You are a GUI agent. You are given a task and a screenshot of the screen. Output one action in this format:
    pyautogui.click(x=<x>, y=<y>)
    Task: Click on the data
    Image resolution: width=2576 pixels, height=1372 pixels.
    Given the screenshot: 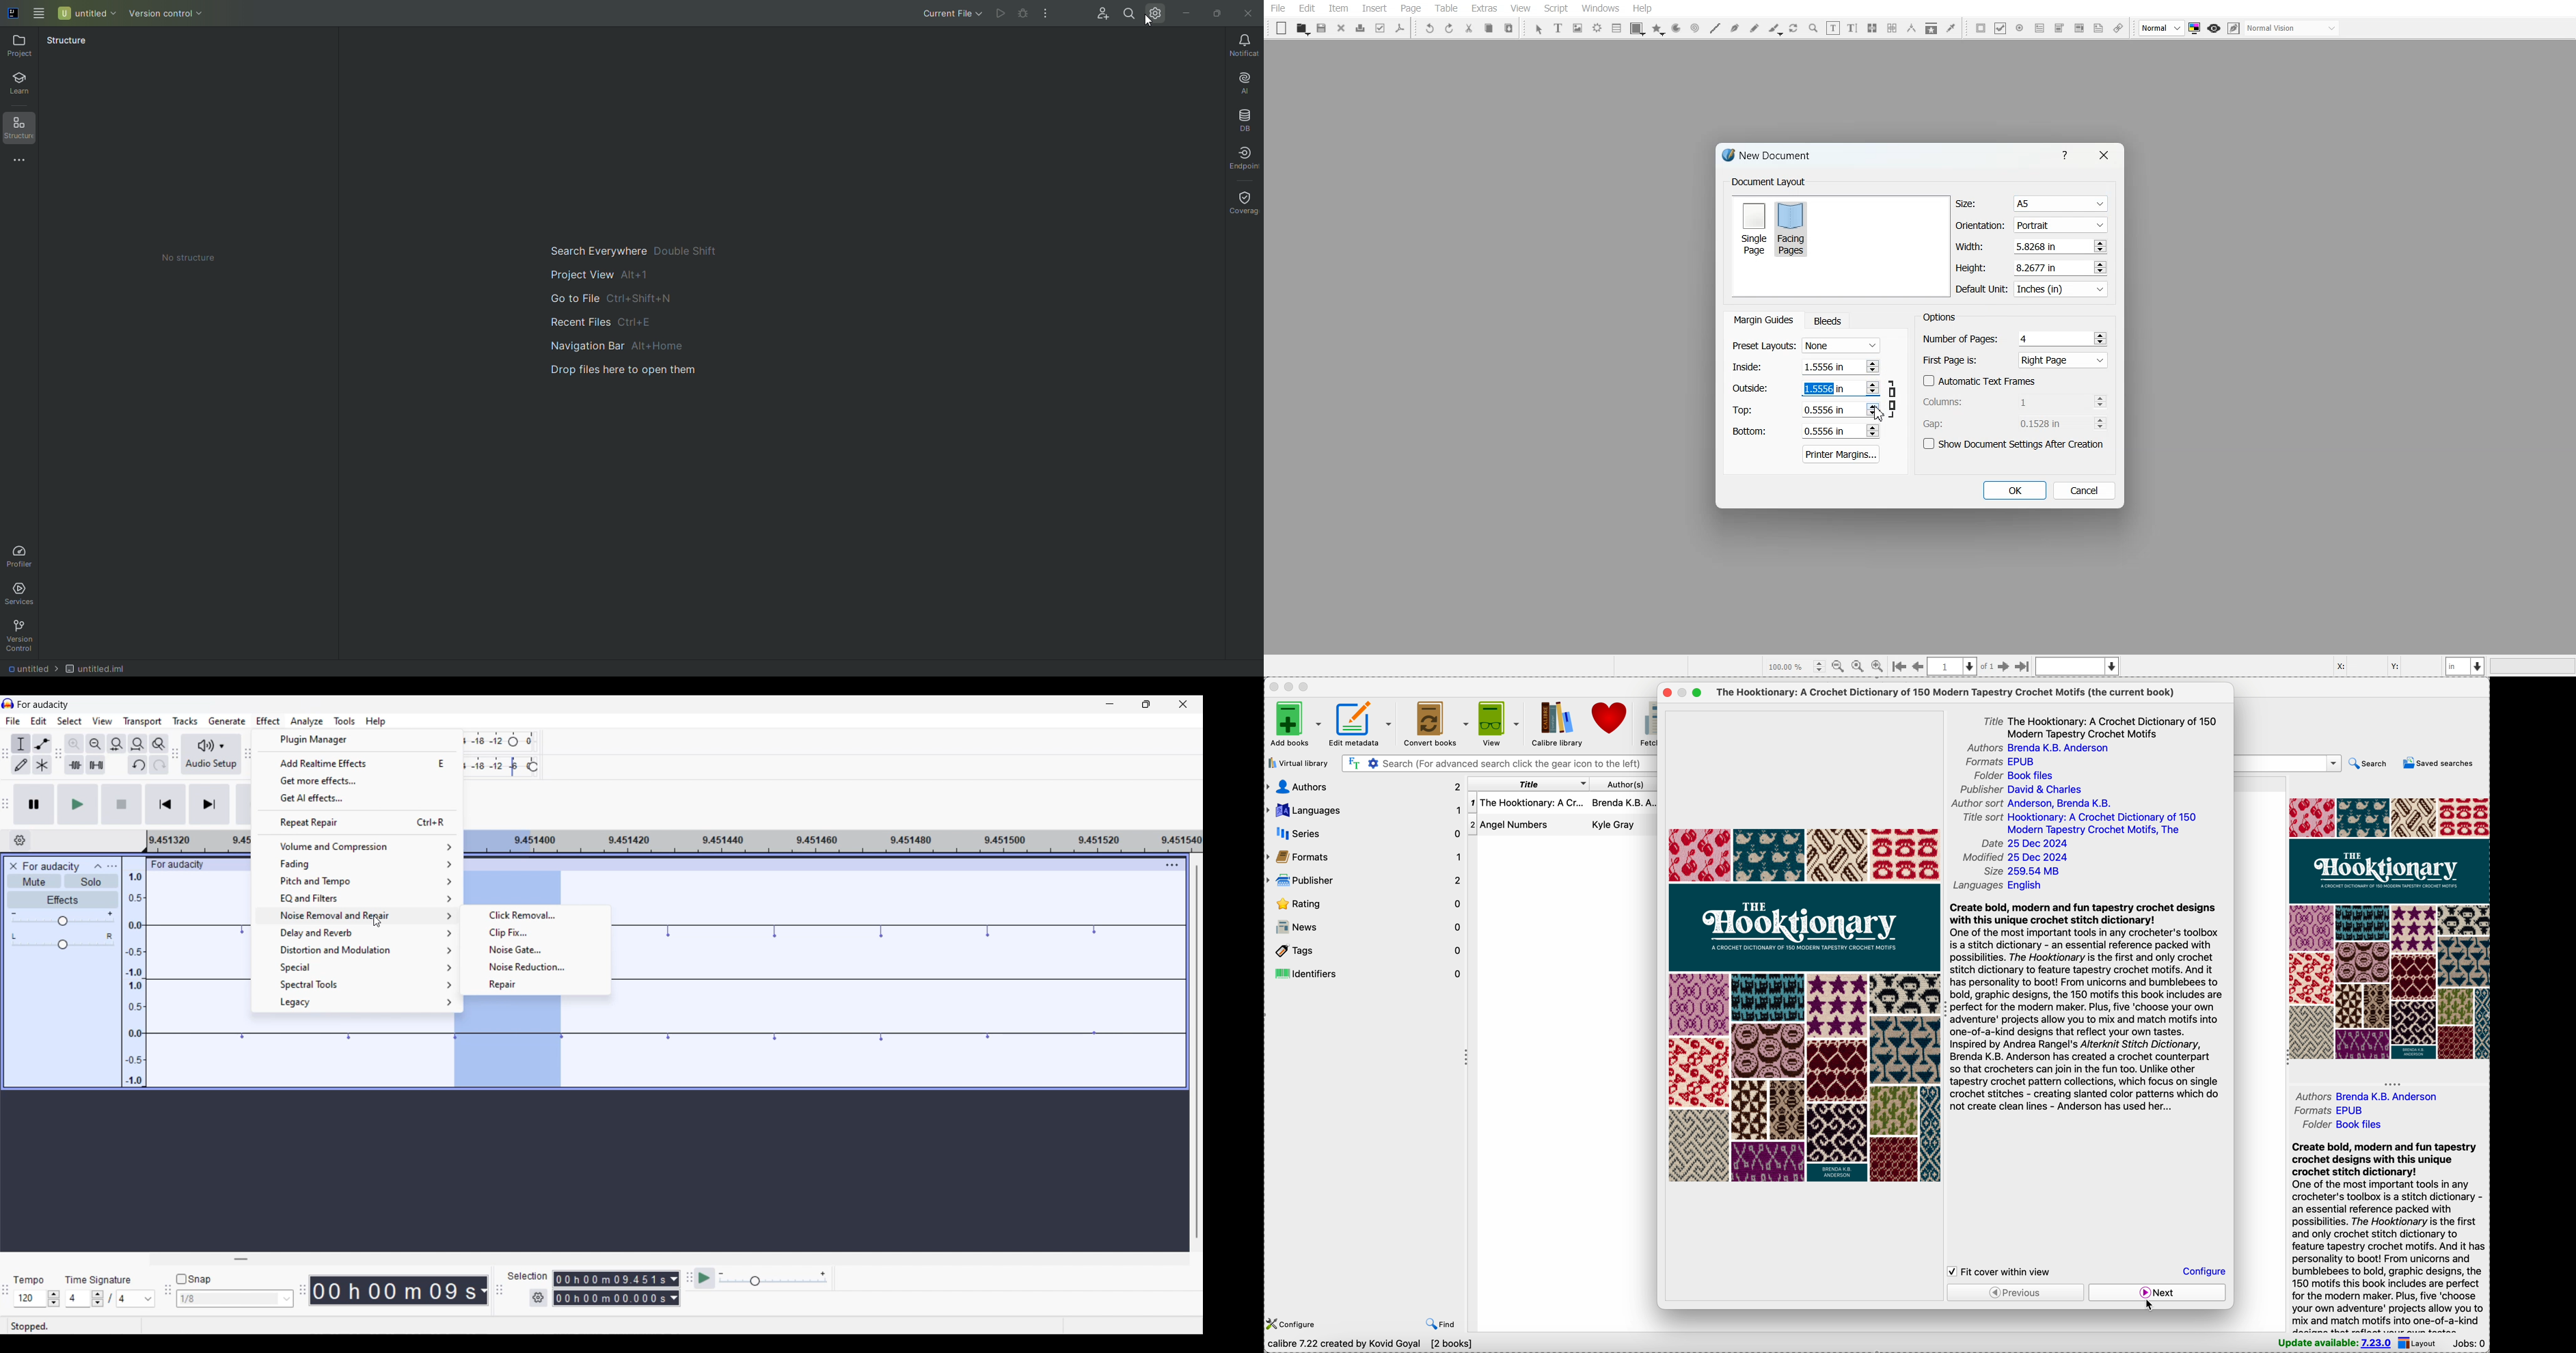 What is the action you would take?
    pyautogui.click(x=1372, y=1346)
    